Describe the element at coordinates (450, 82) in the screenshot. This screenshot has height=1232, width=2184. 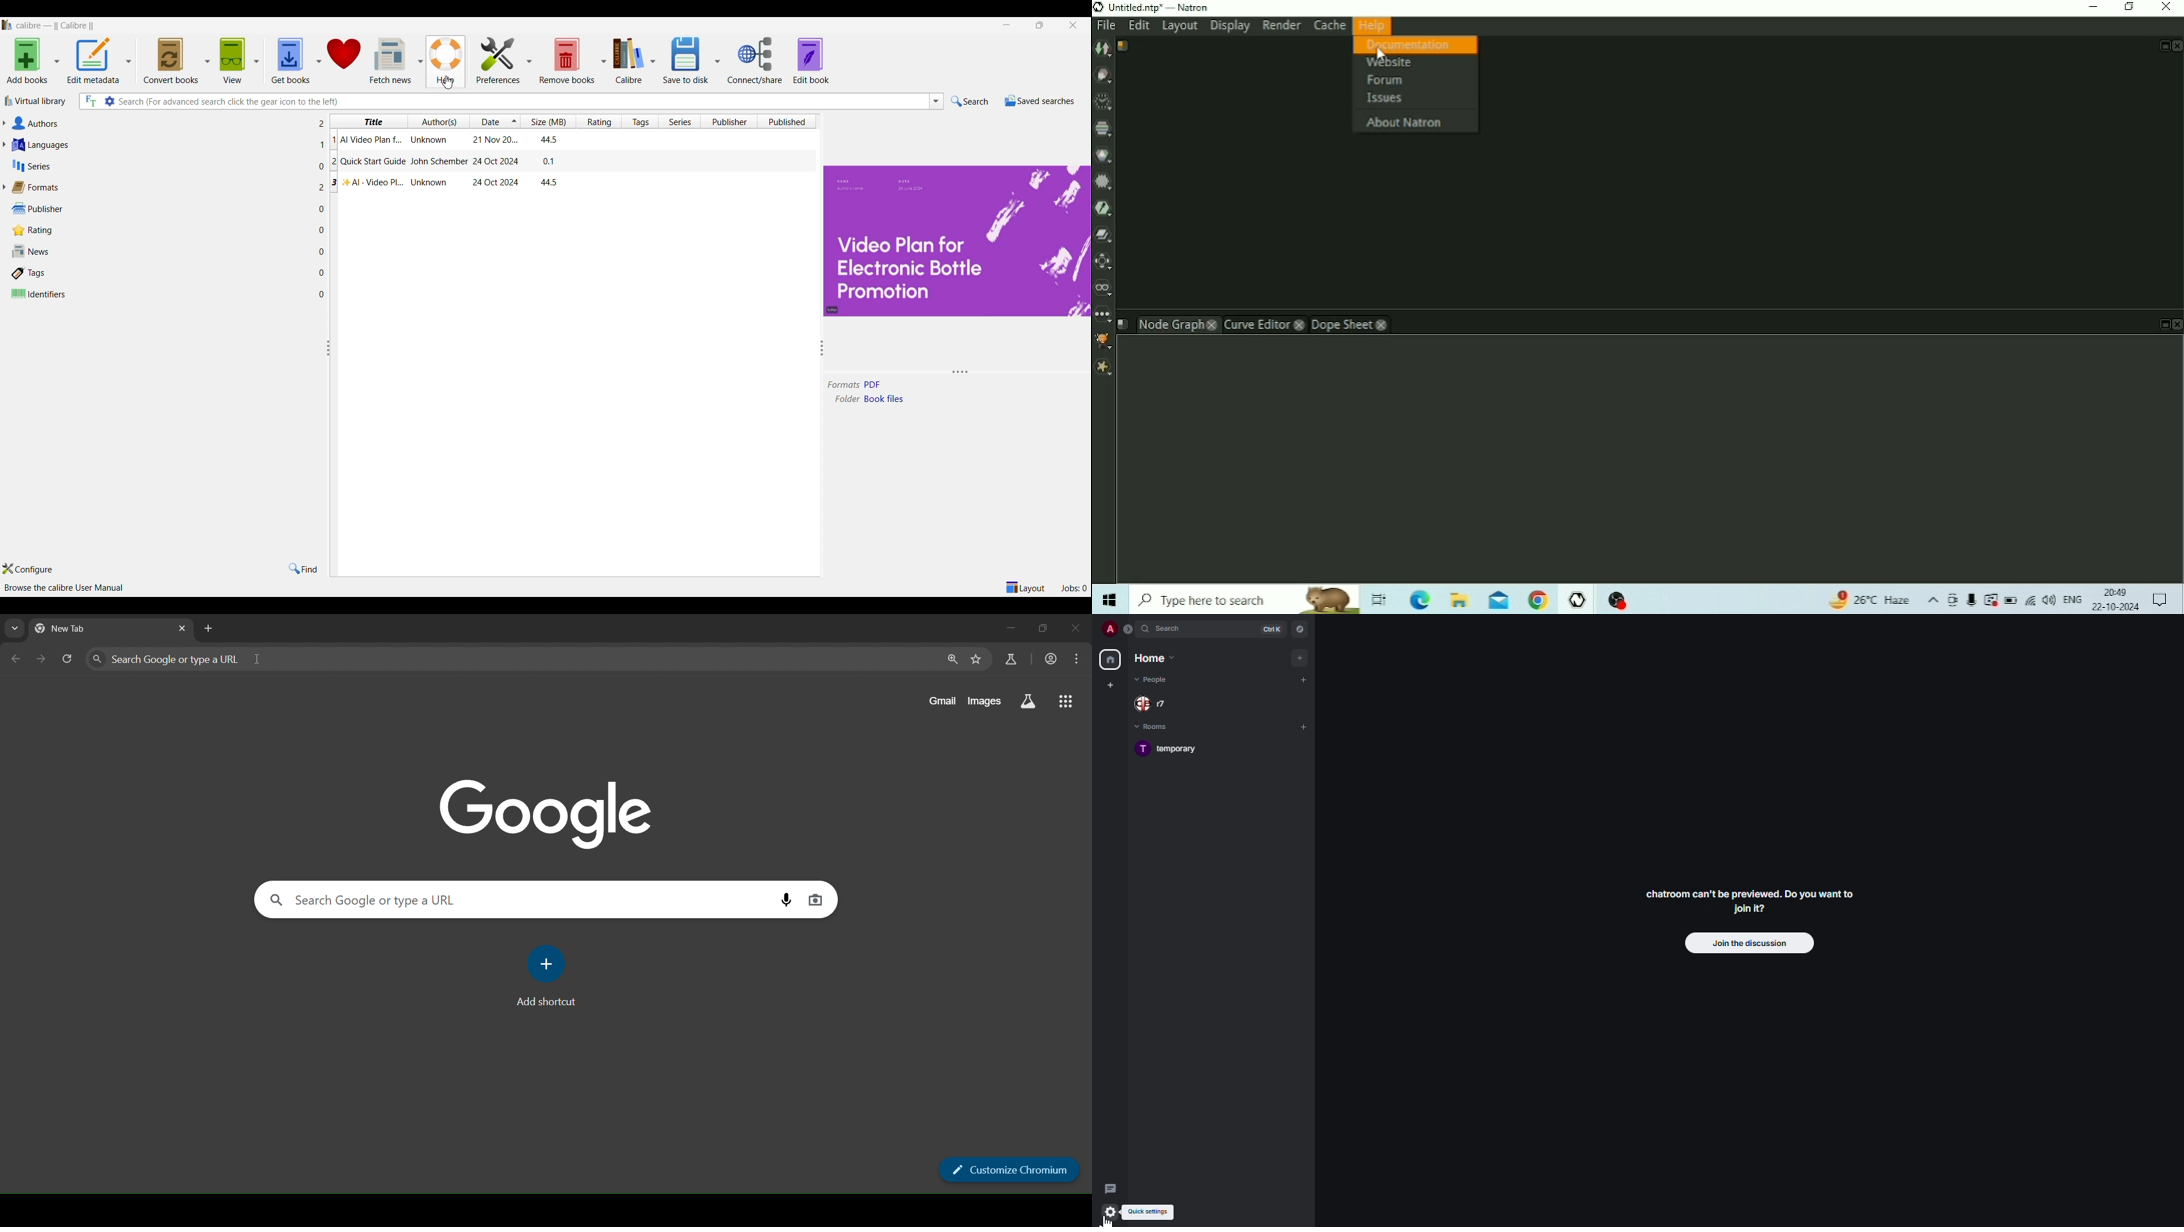
I see `cursor` at that location.